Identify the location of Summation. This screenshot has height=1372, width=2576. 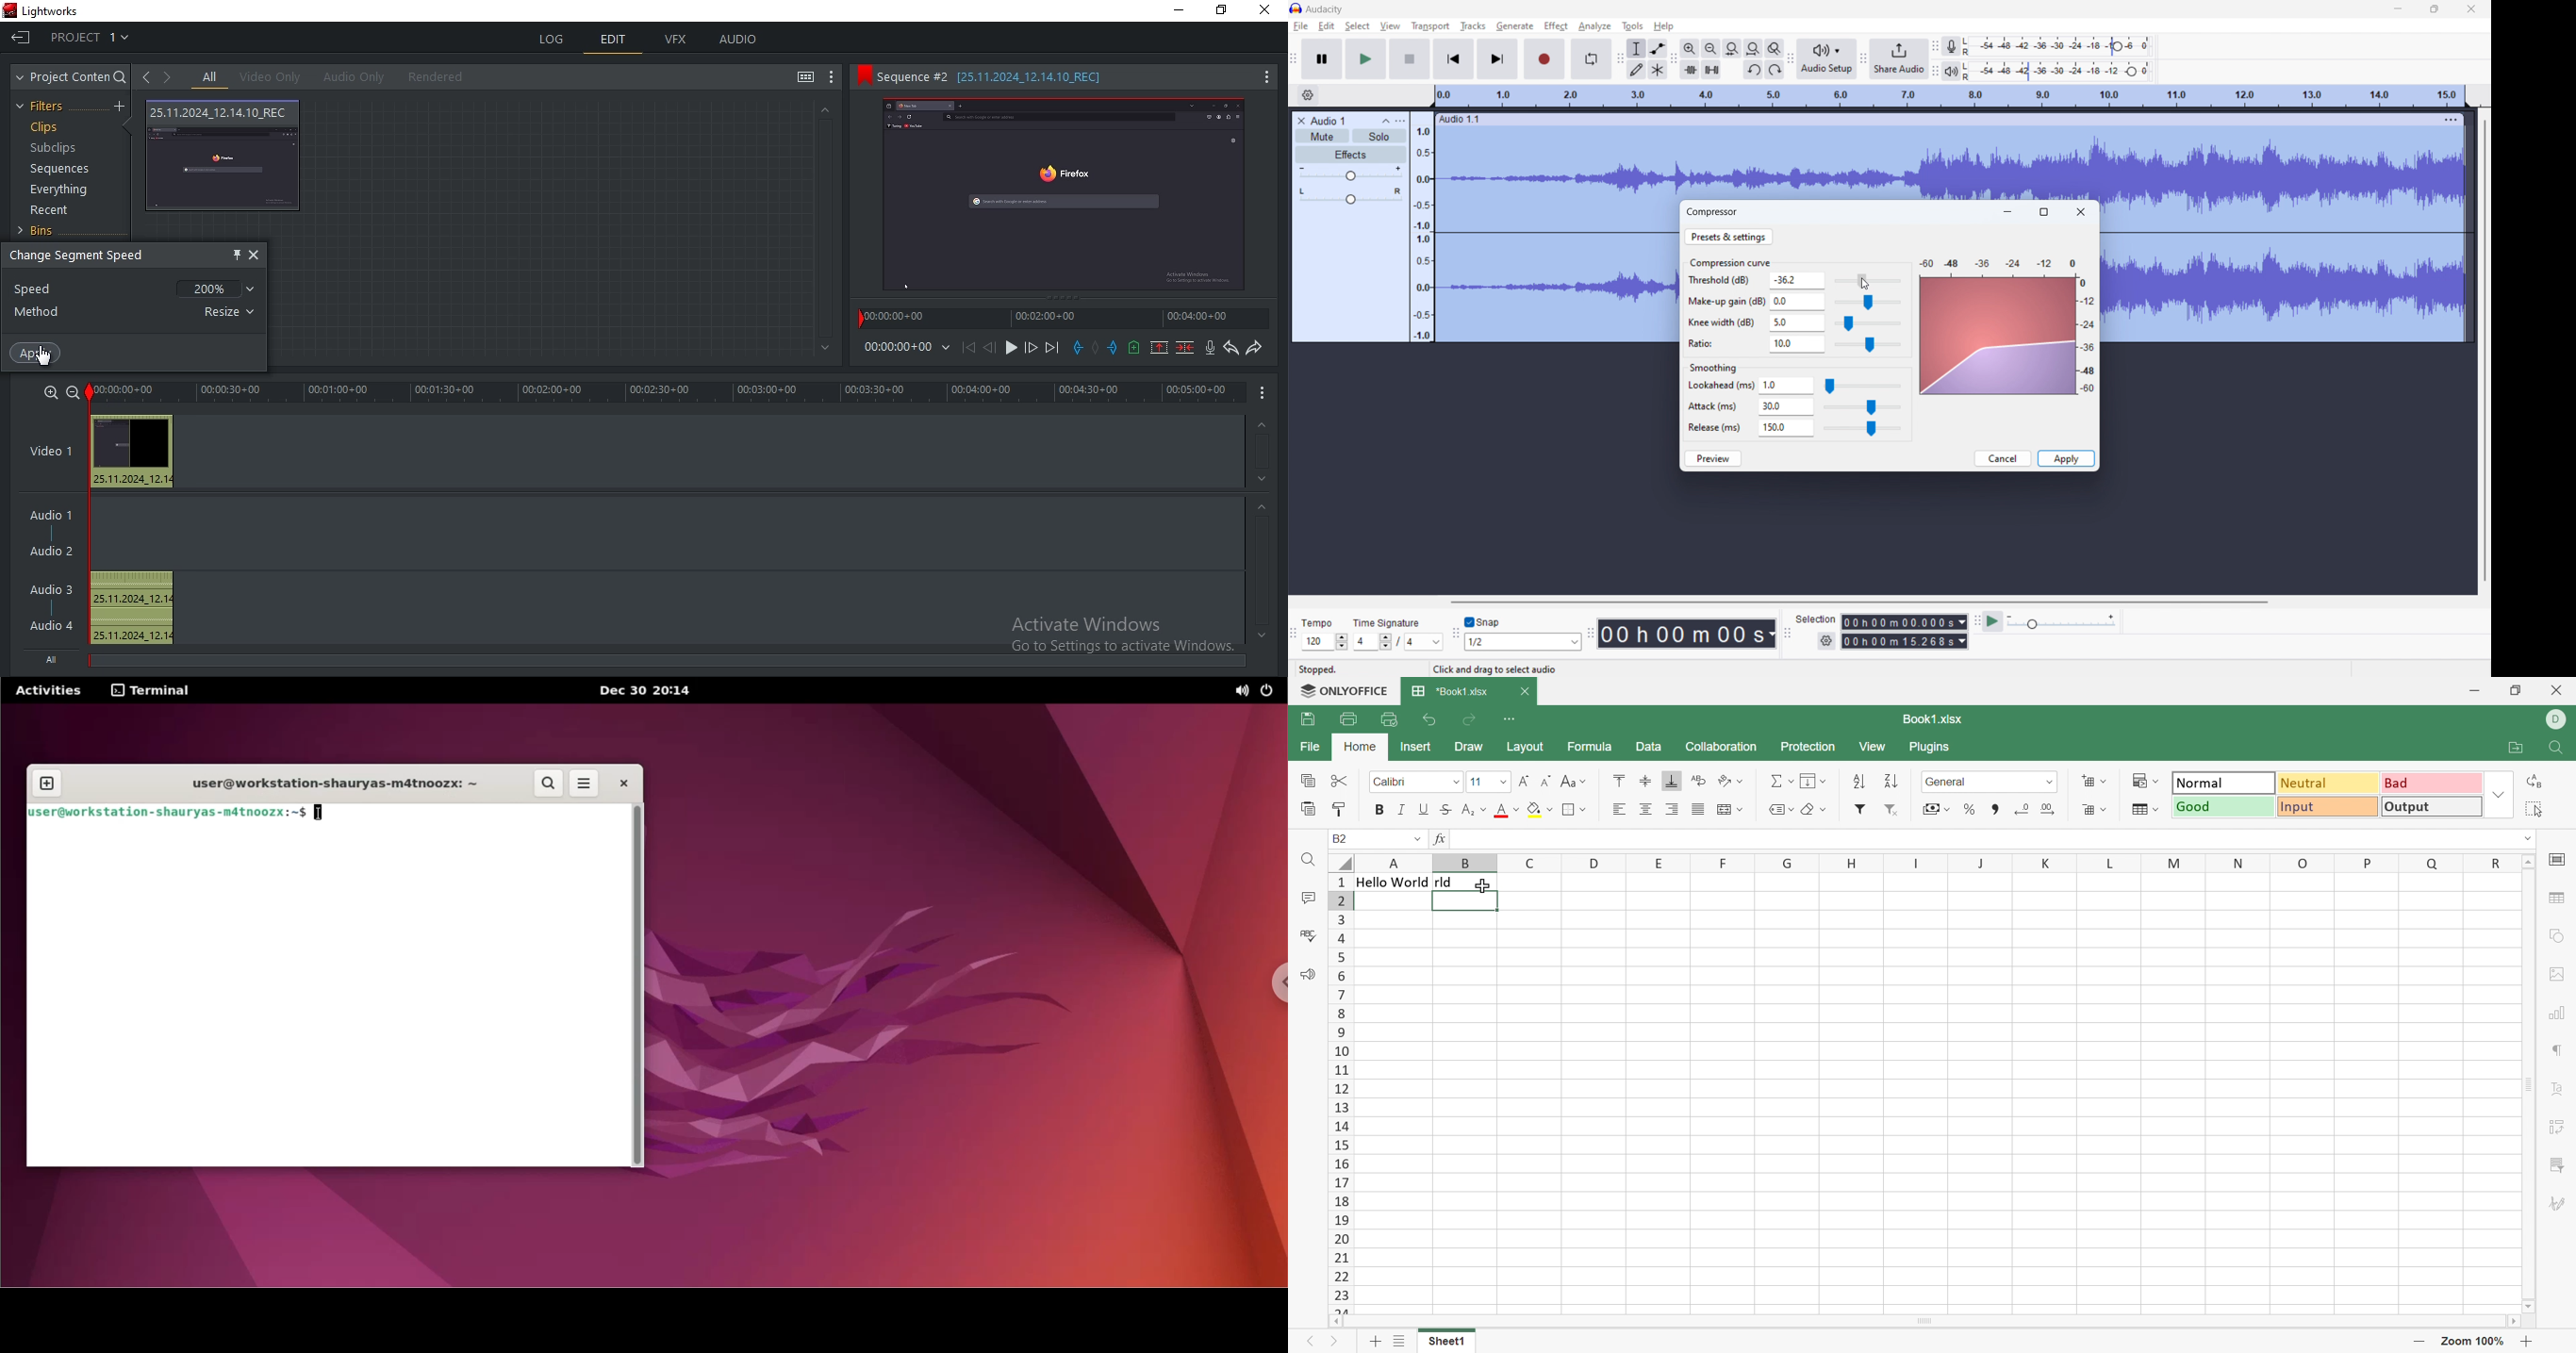
(1782, 782).